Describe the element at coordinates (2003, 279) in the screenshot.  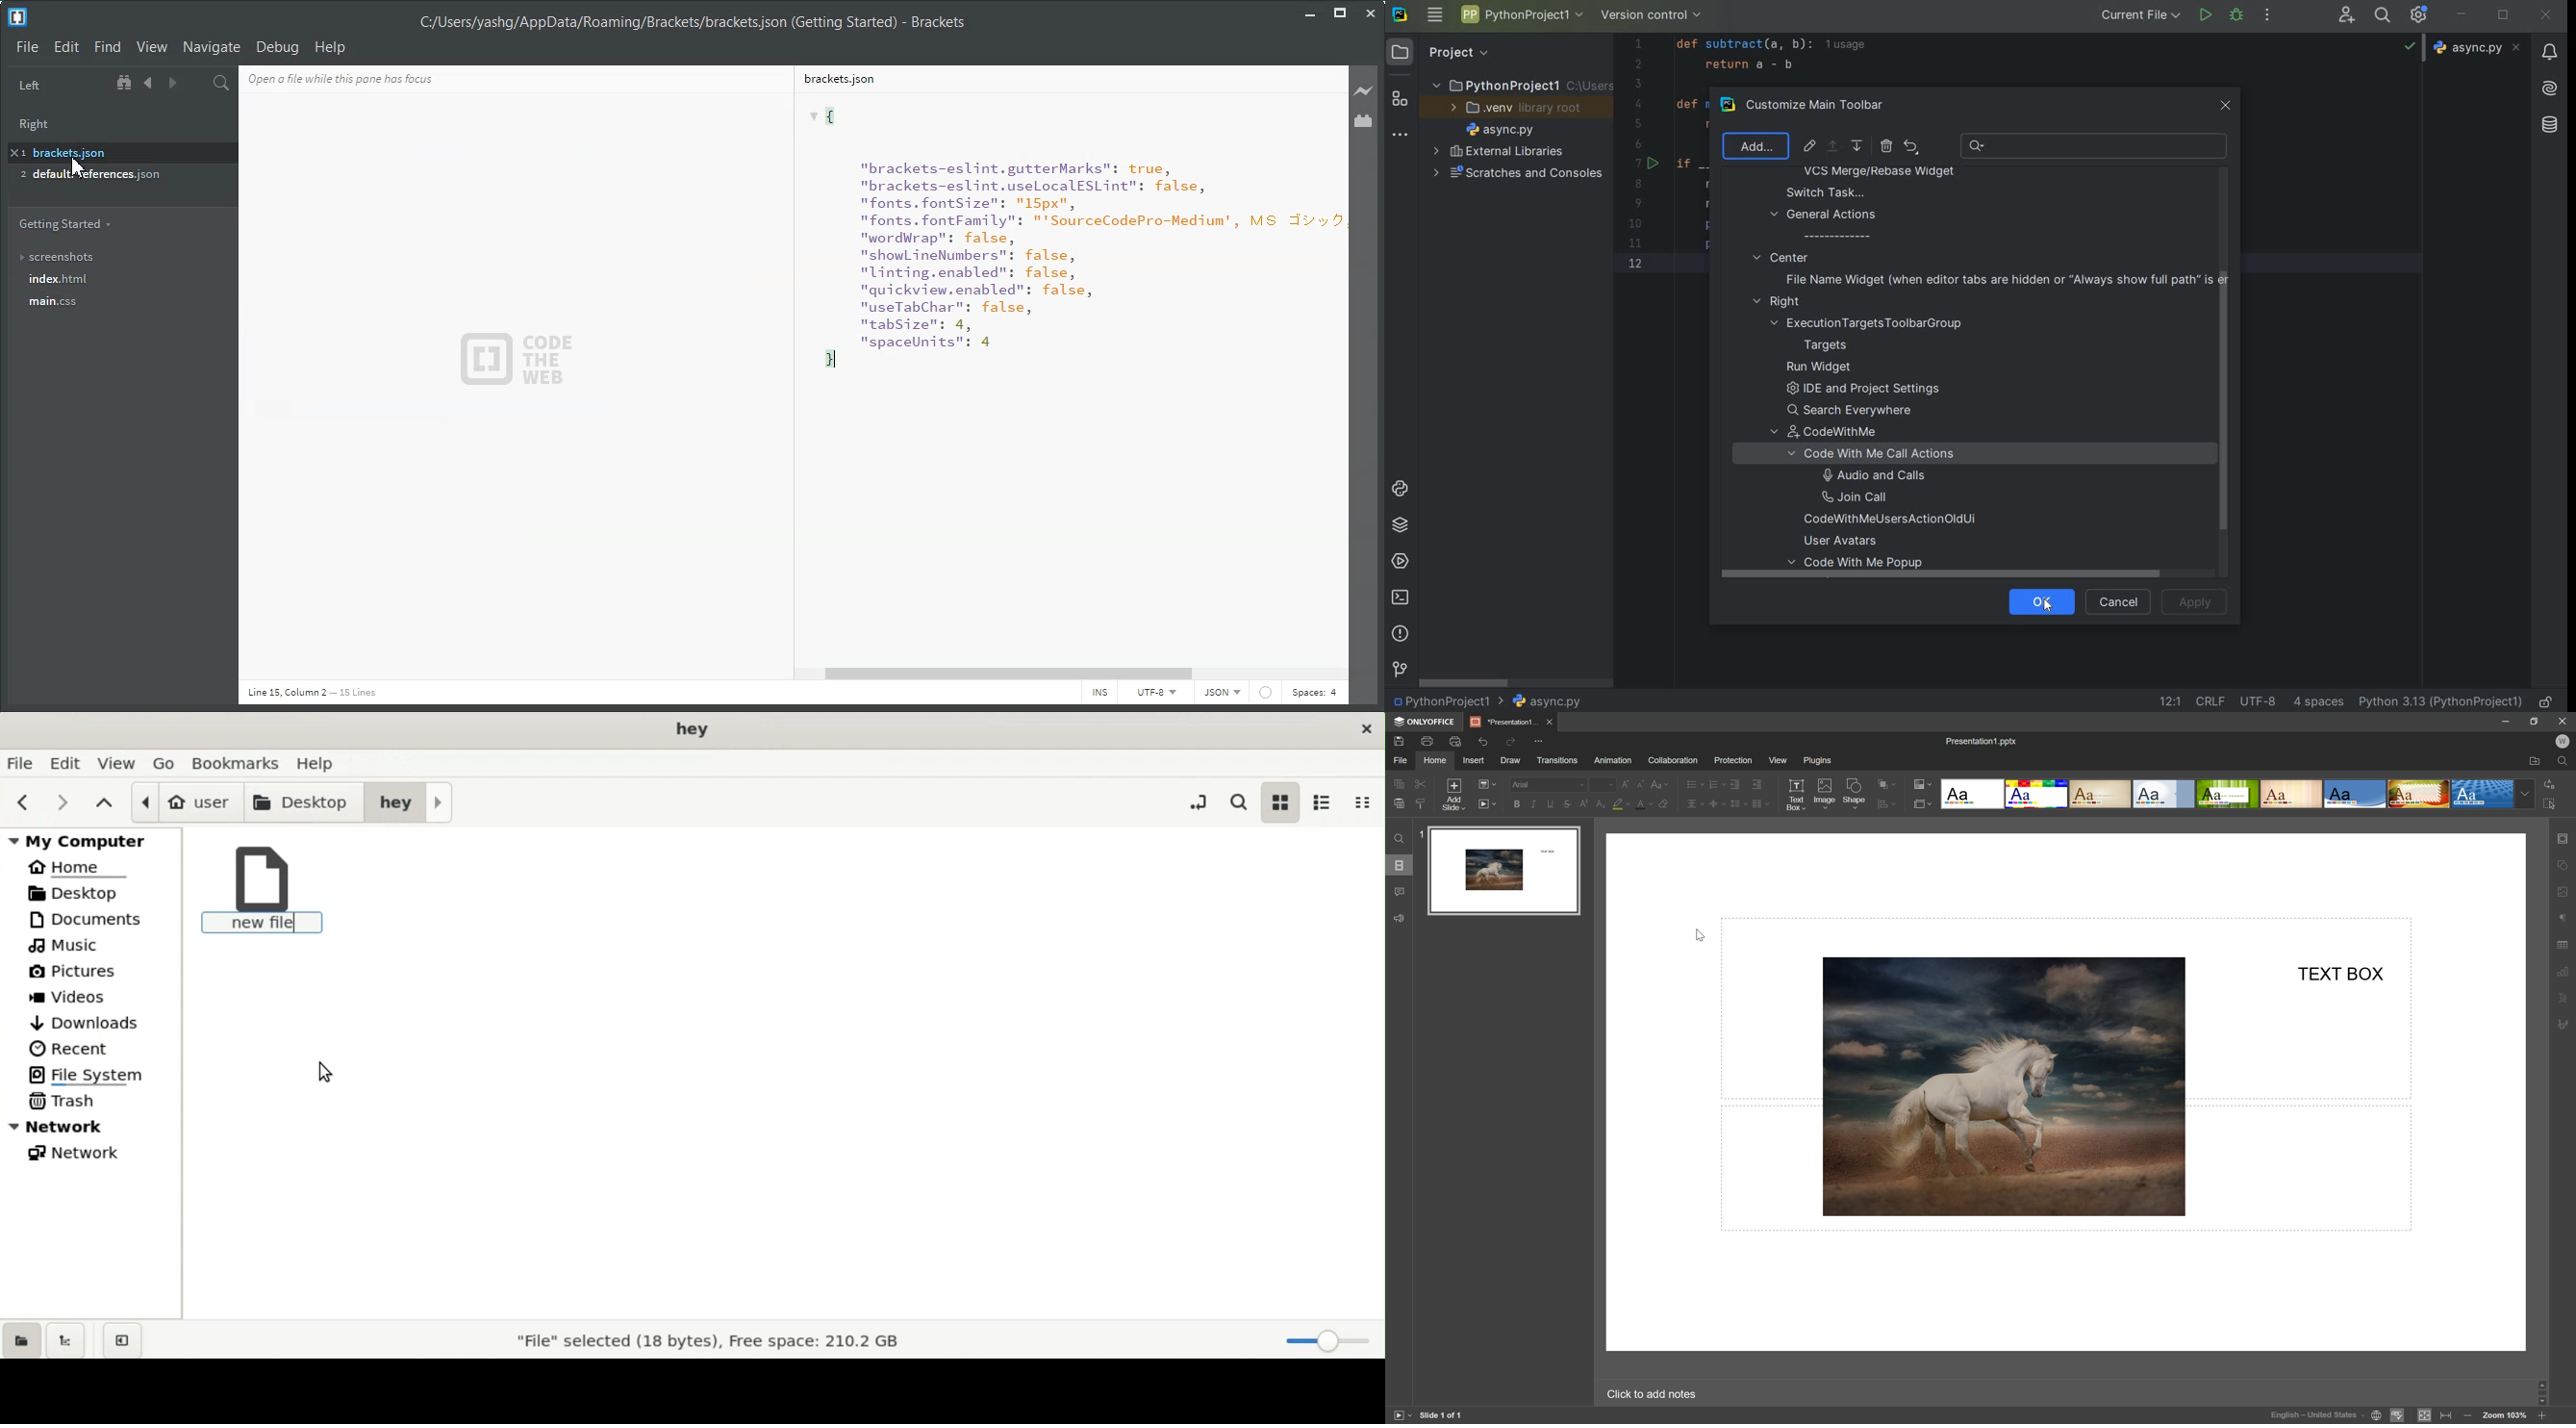
I see `file name widget` at that location.